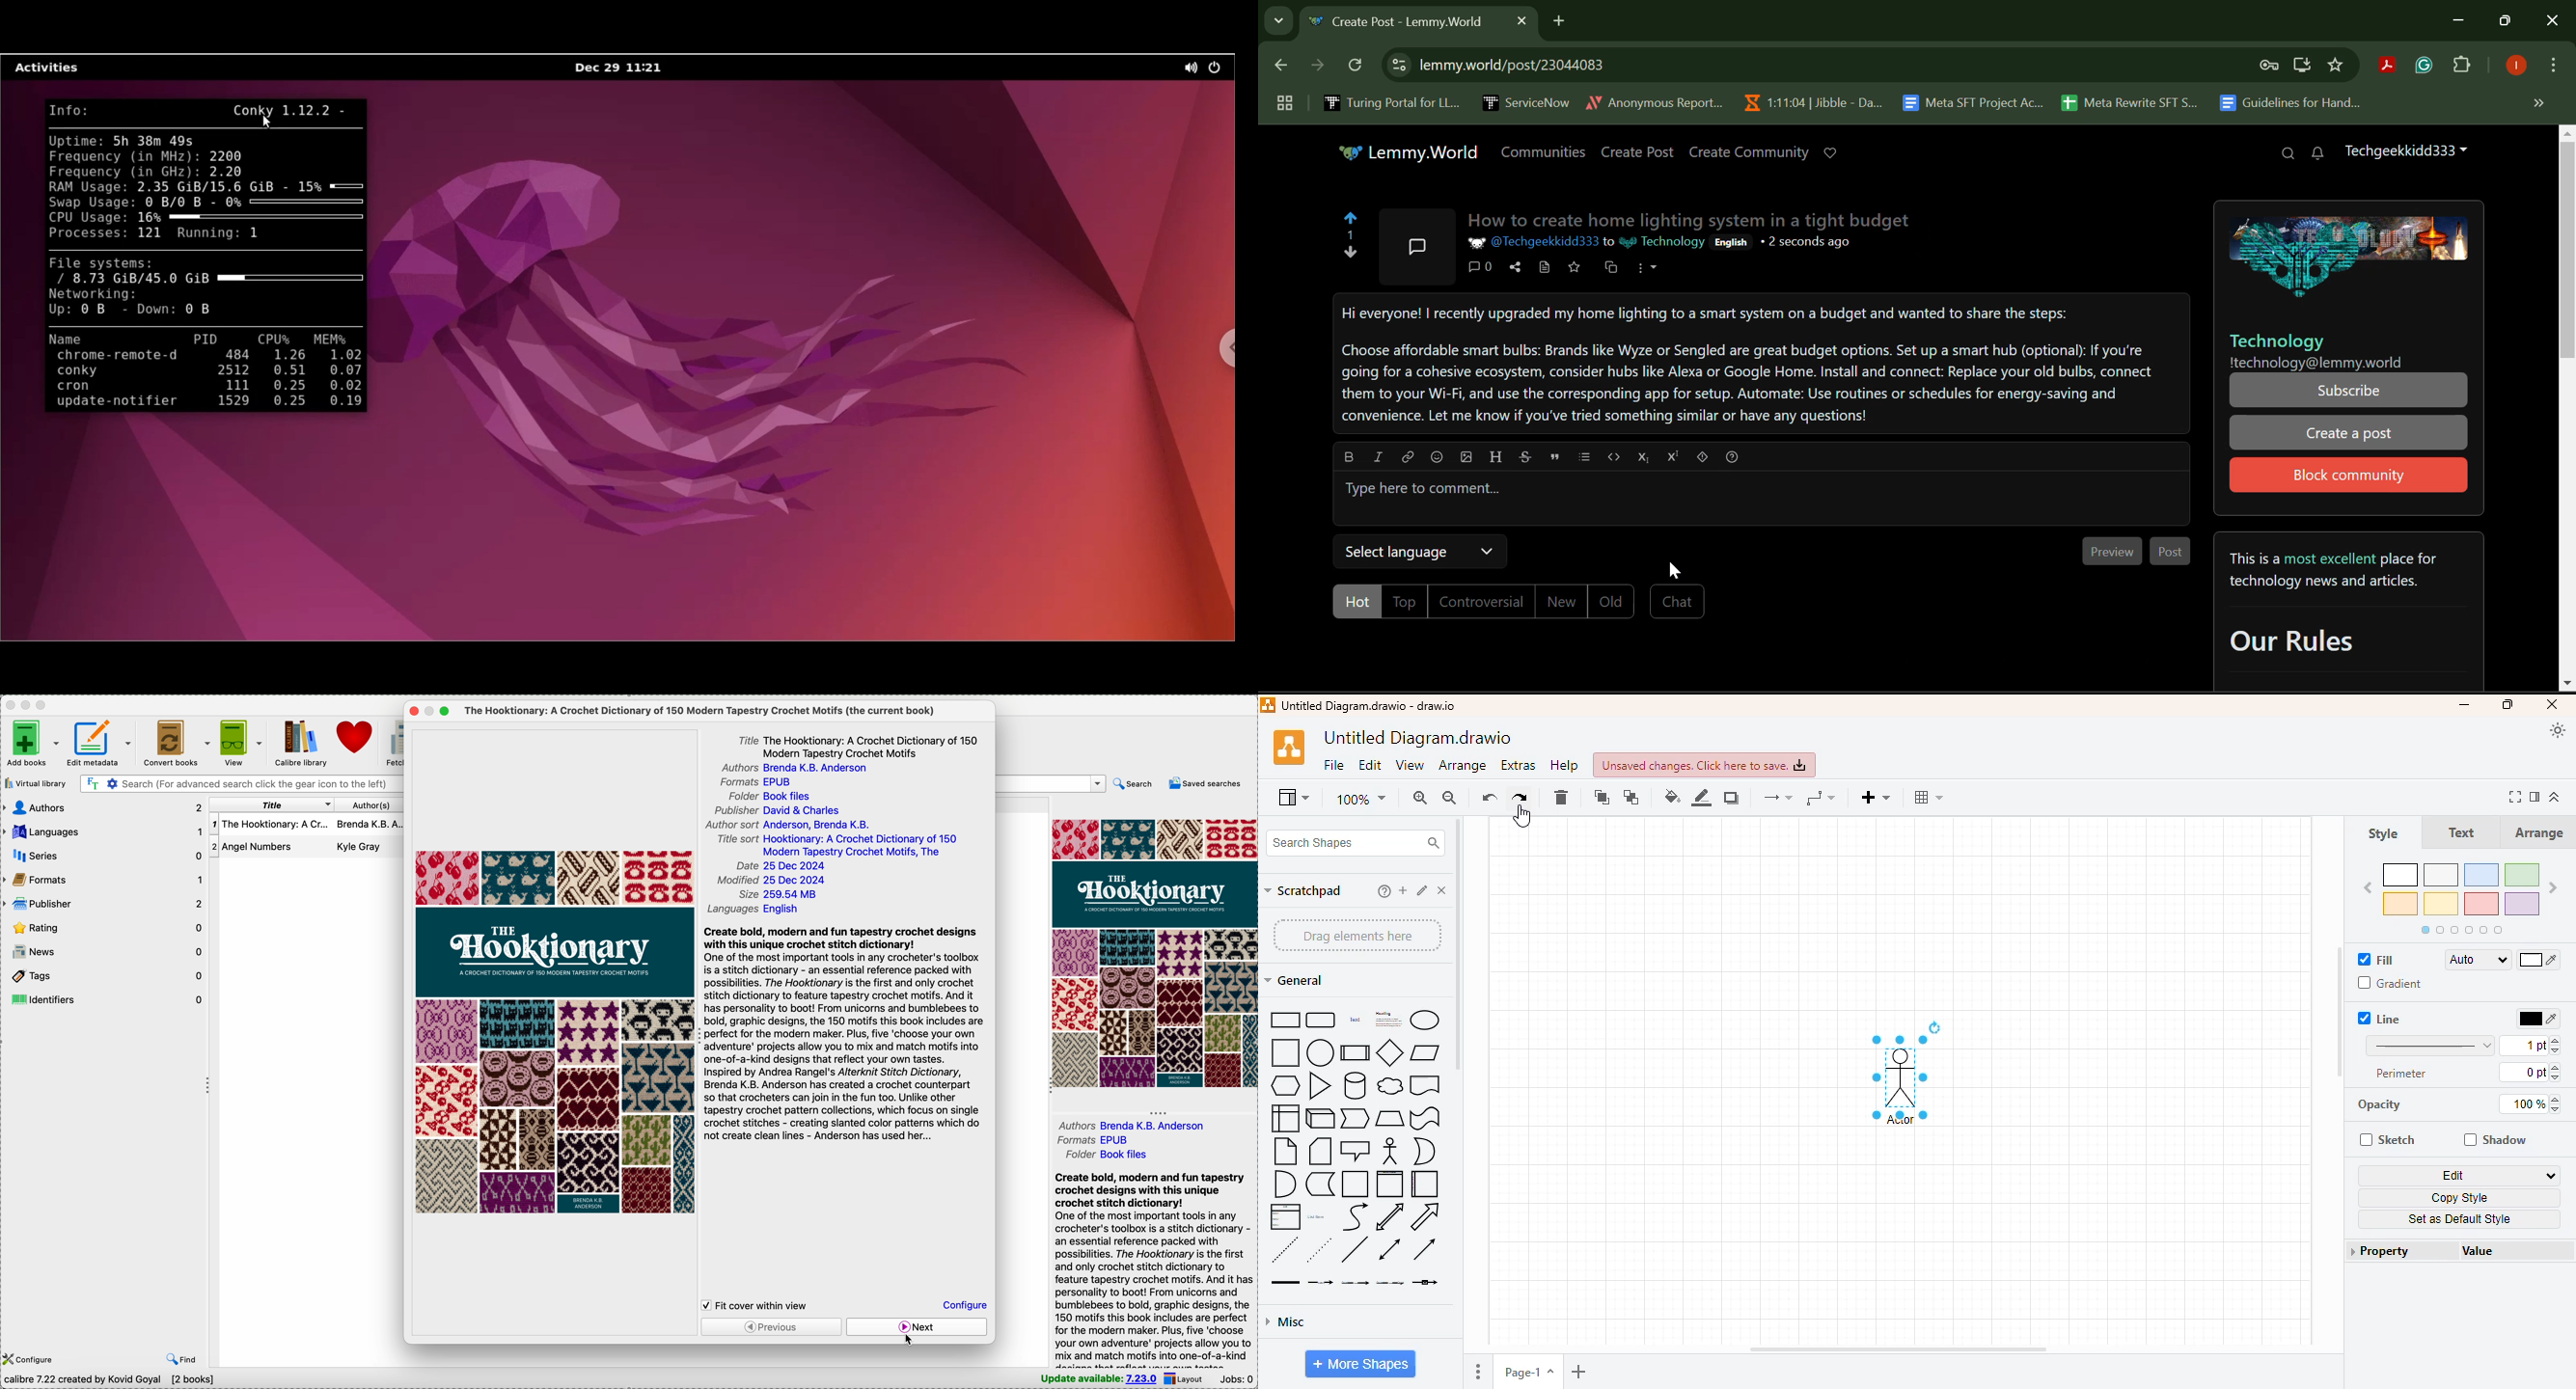 Image resolution: width=2576 pixels, height=1400 pixels. I want to click on fit cover within view, so click(759, 1304).